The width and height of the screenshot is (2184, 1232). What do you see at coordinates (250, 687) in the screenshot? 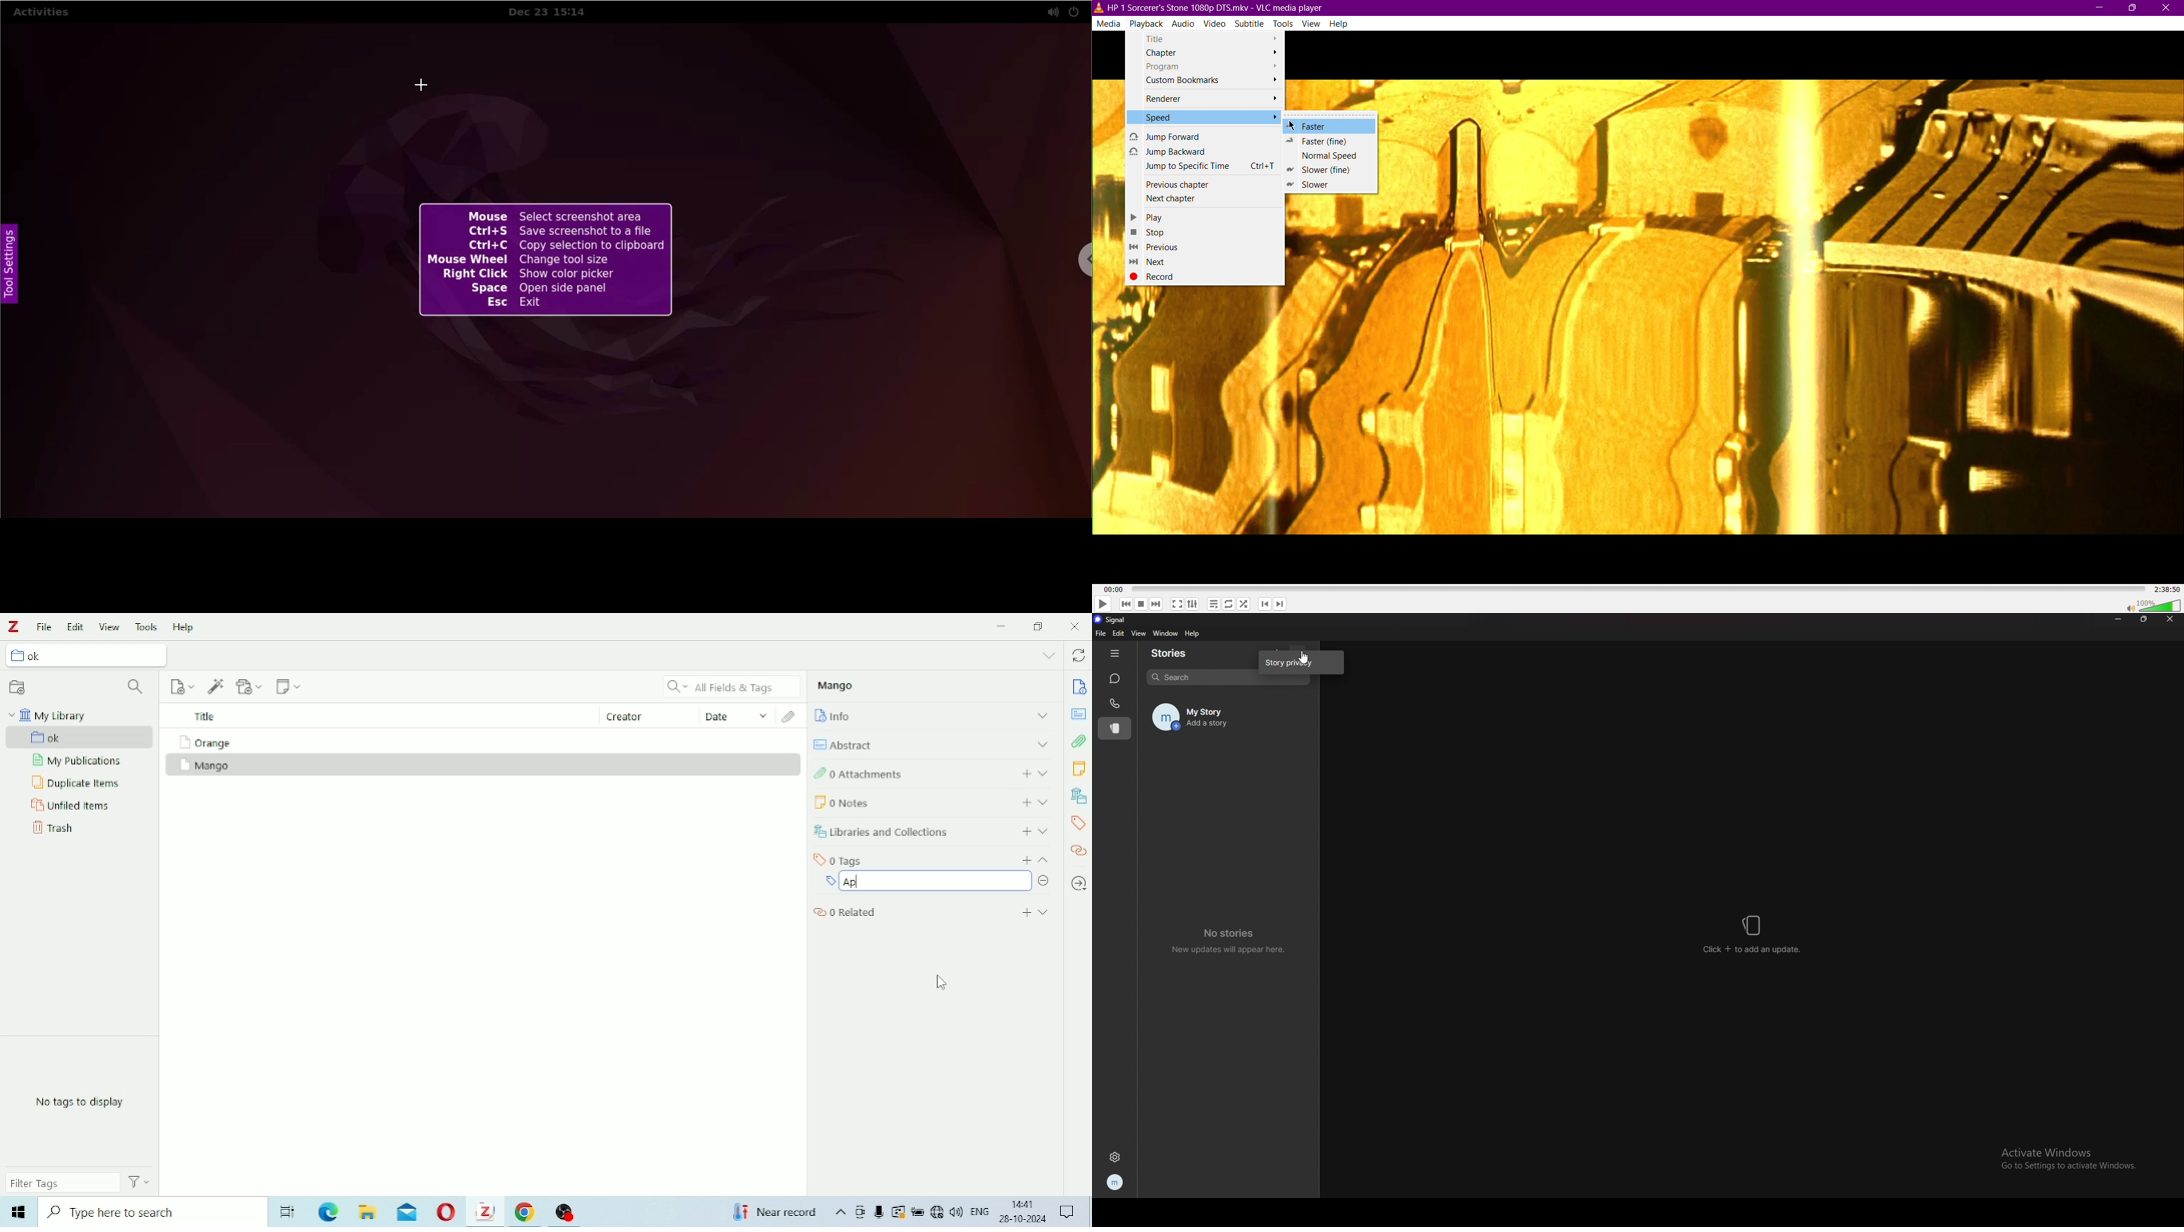
I see `Add Attachment` at bounding box center [250, 687].